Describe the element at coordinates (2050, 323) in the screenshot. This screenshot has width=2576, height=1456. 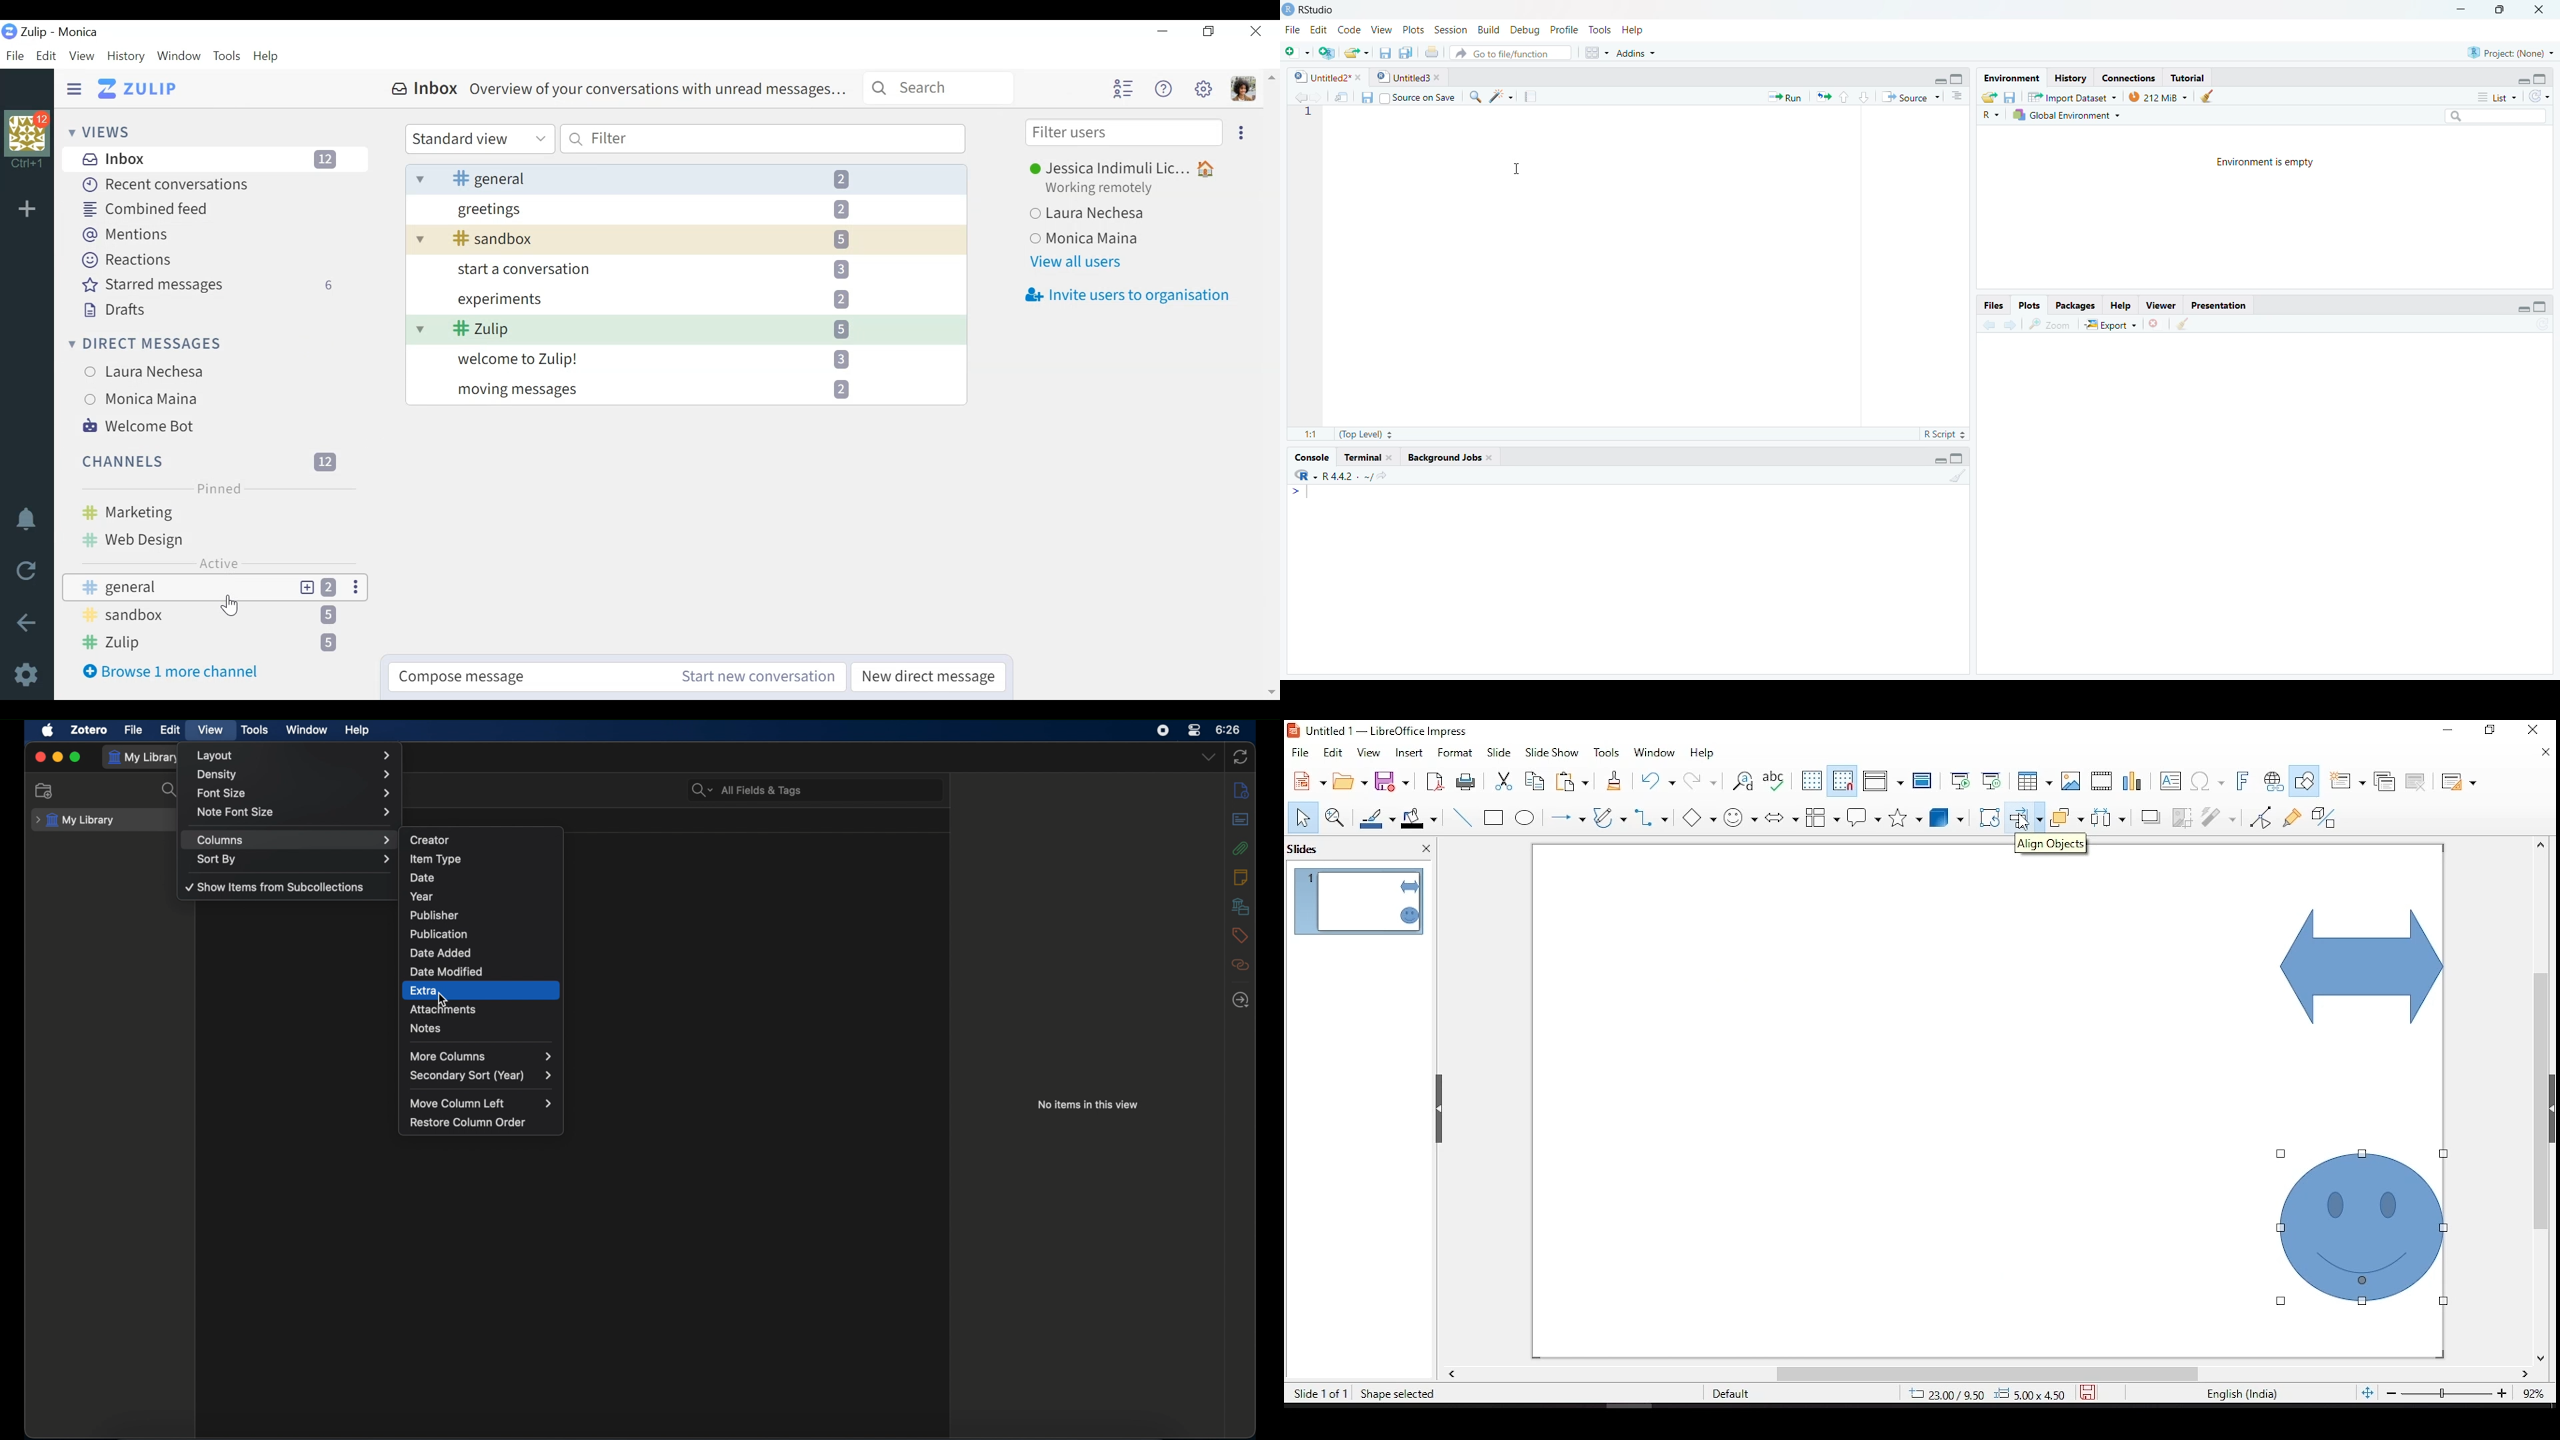
I see `zoom` at that location.